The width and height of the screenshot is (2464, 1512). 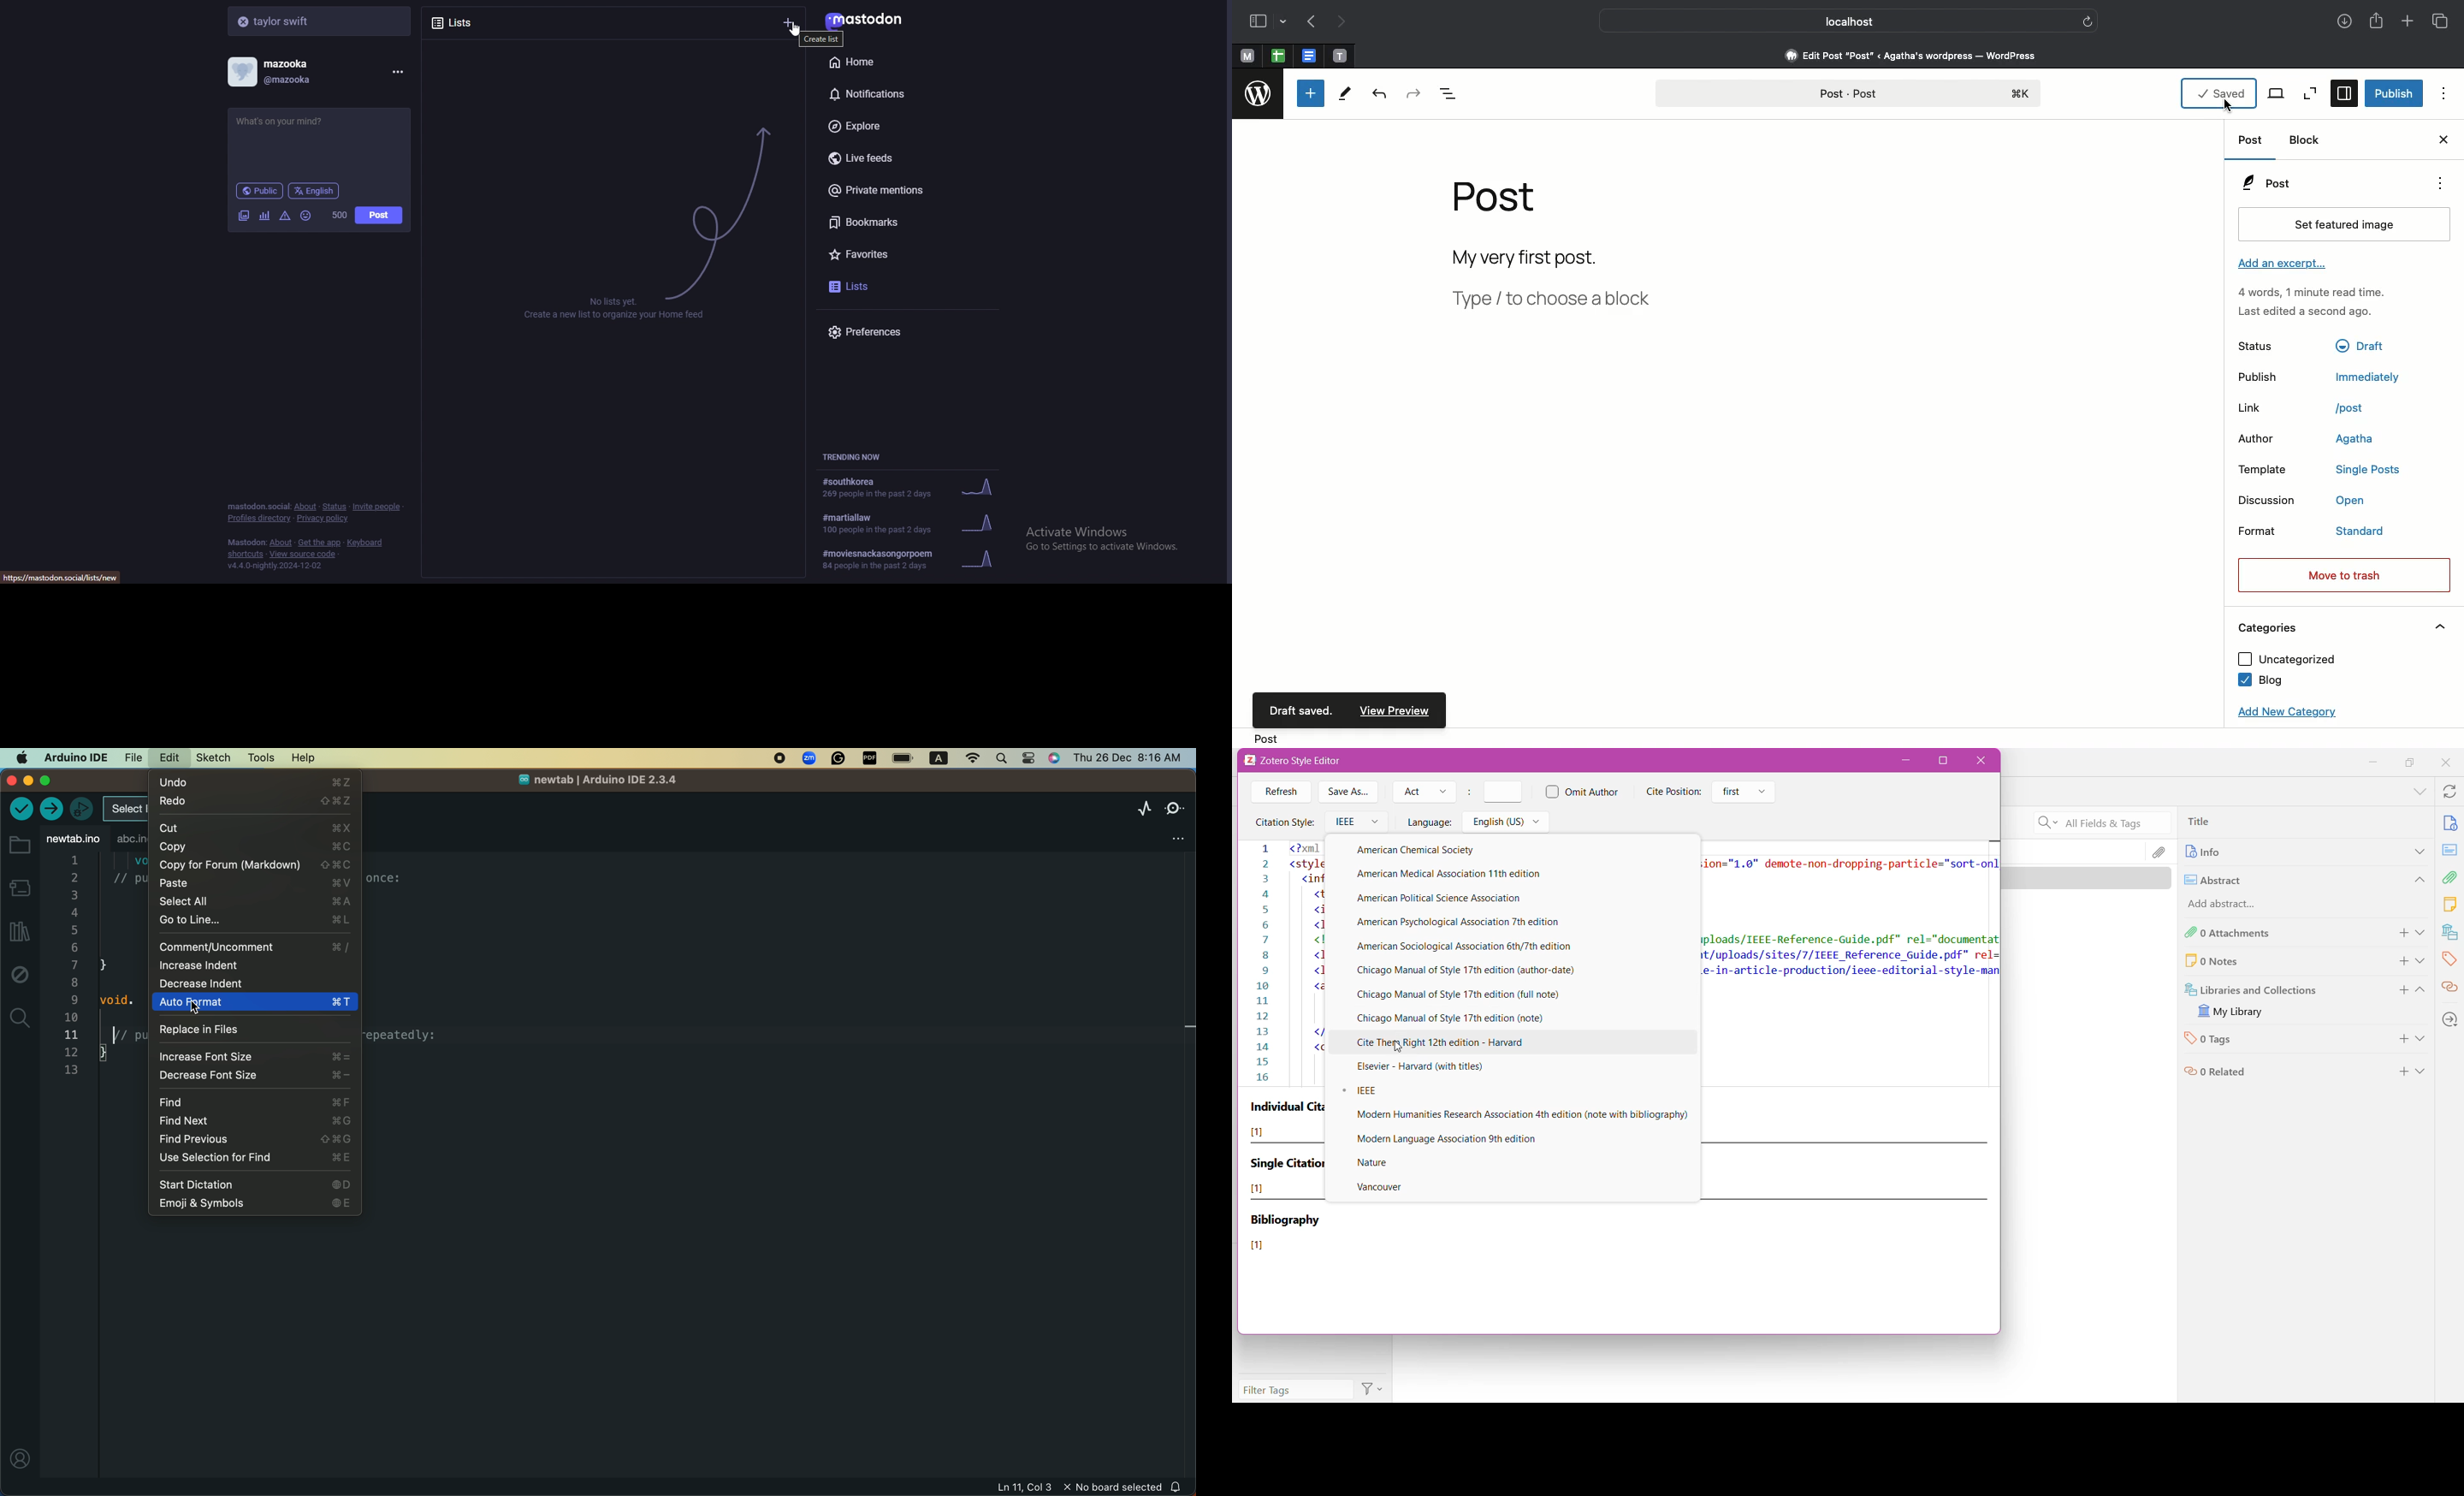 What do you see at coordinates (258, 507) in the screenshot?
I see `mastodon social` at bounding box center [258, 507].